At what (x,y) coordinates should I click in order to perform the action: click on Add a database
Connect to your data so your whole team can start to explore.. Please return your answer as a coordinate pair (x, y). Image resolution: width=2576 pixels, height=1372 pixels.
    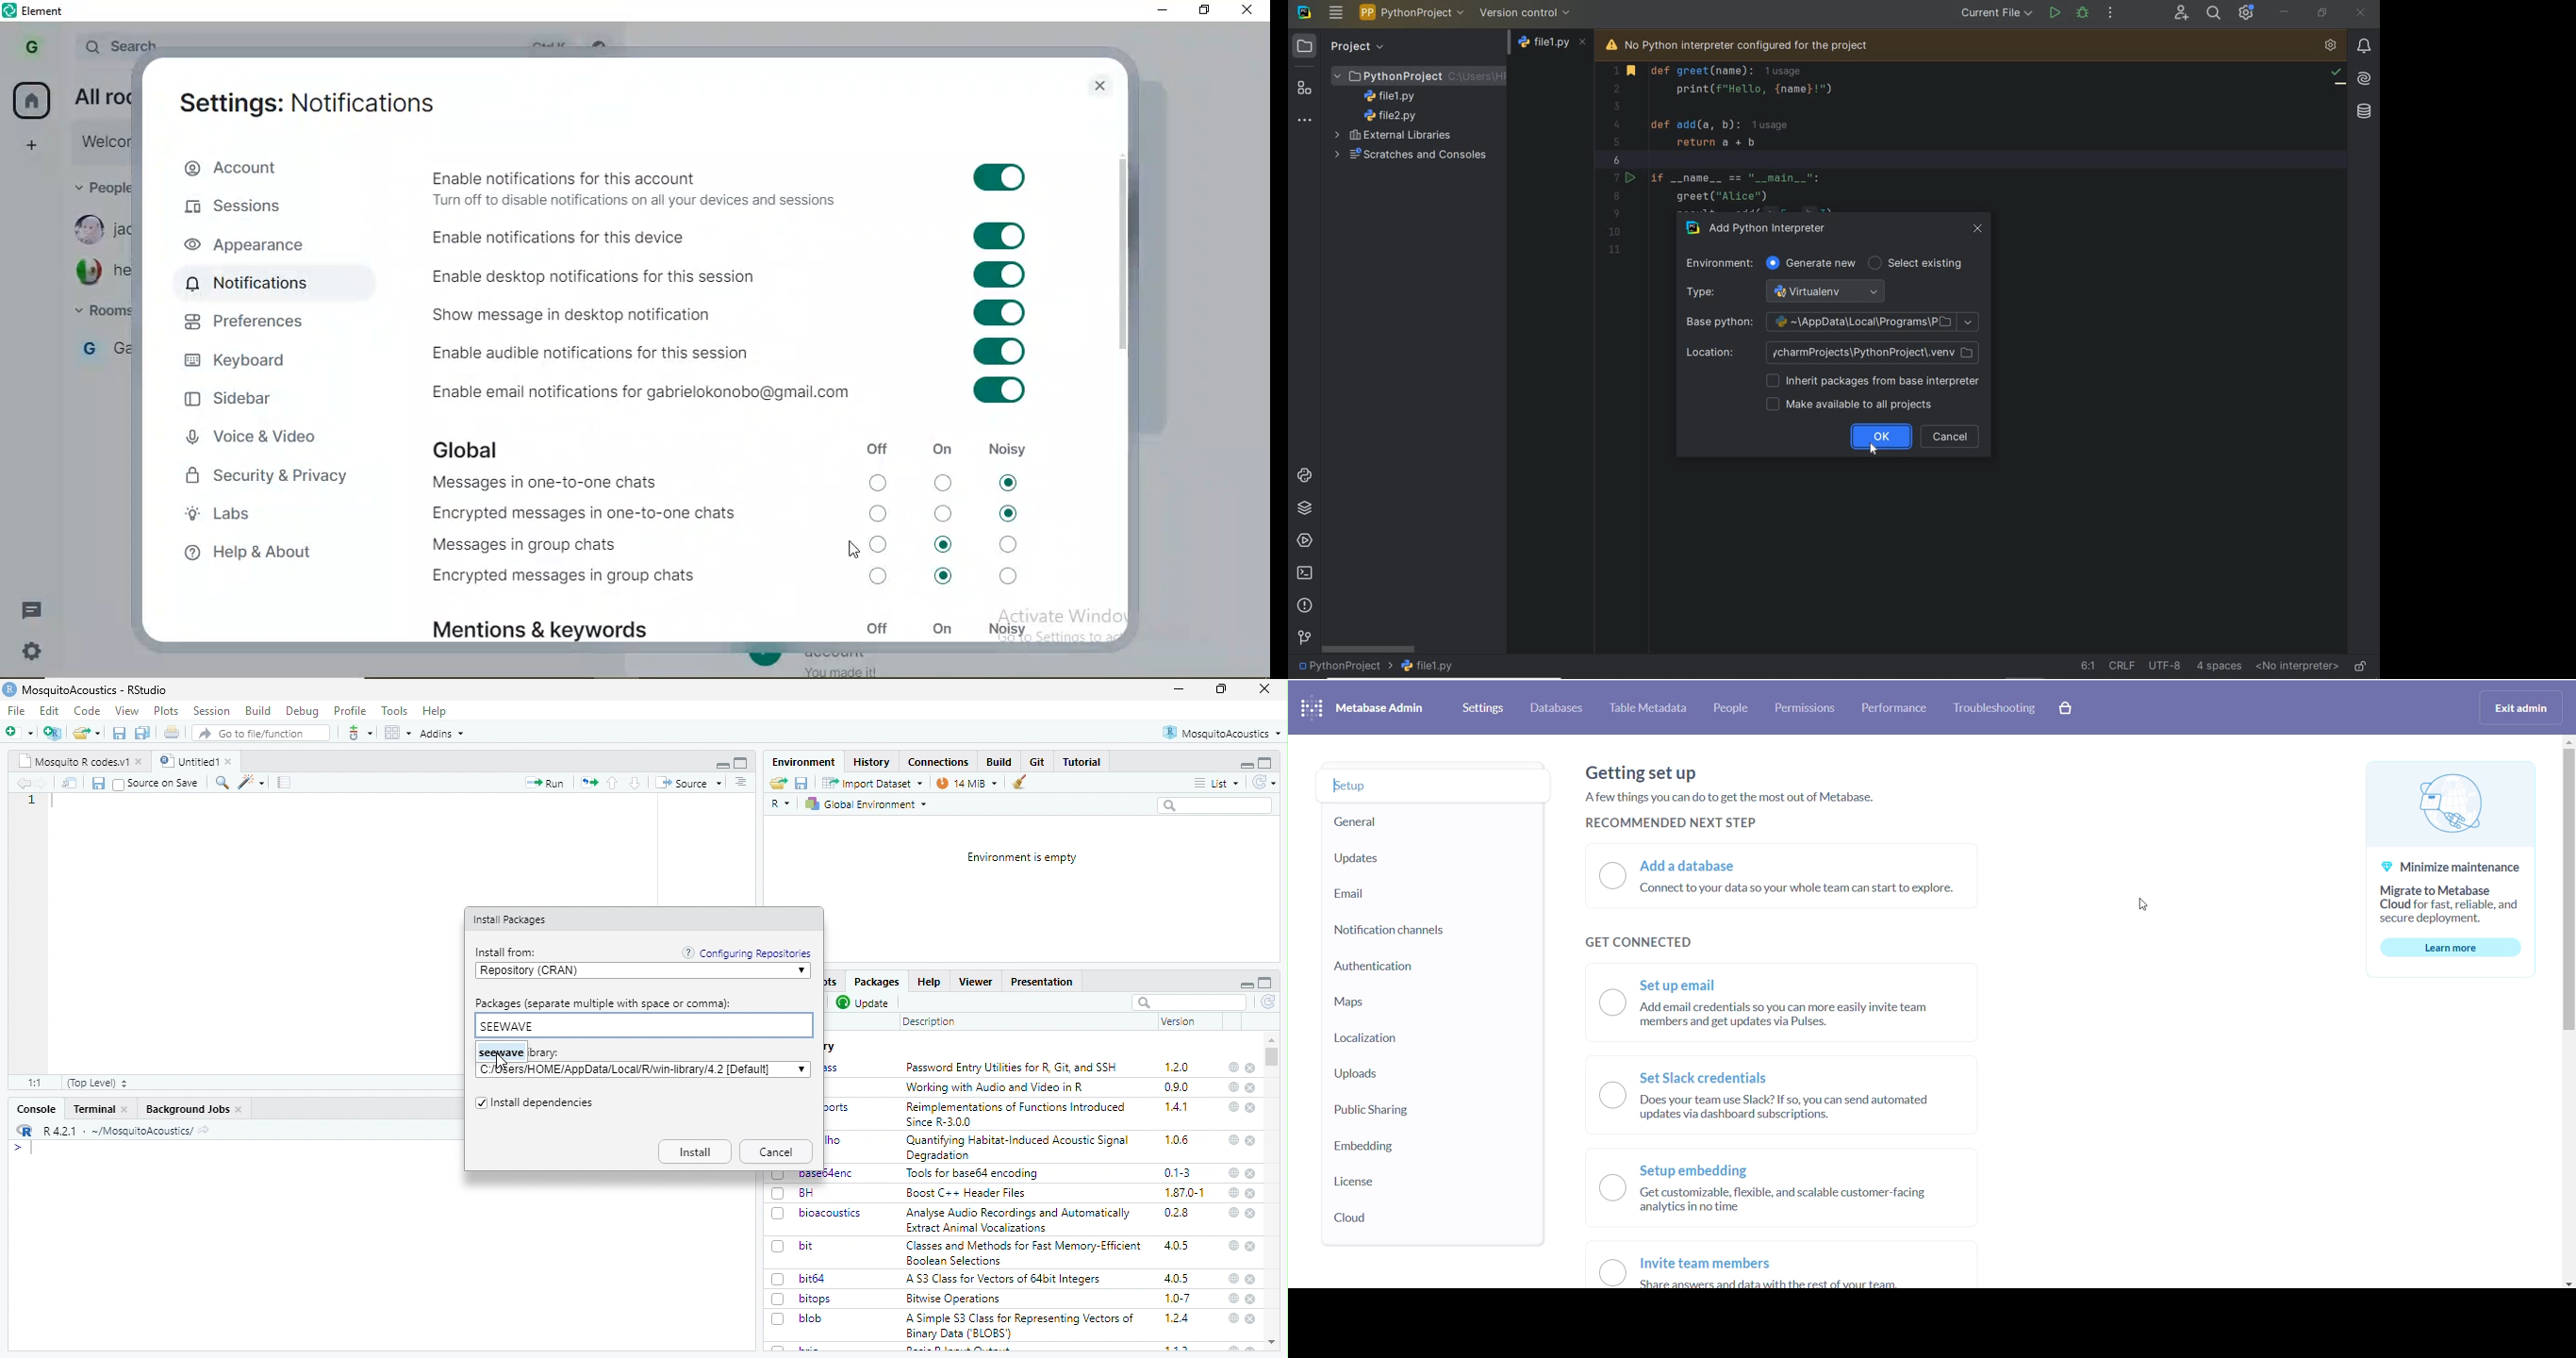
    Looking at the image, I should click on (1805, 881).